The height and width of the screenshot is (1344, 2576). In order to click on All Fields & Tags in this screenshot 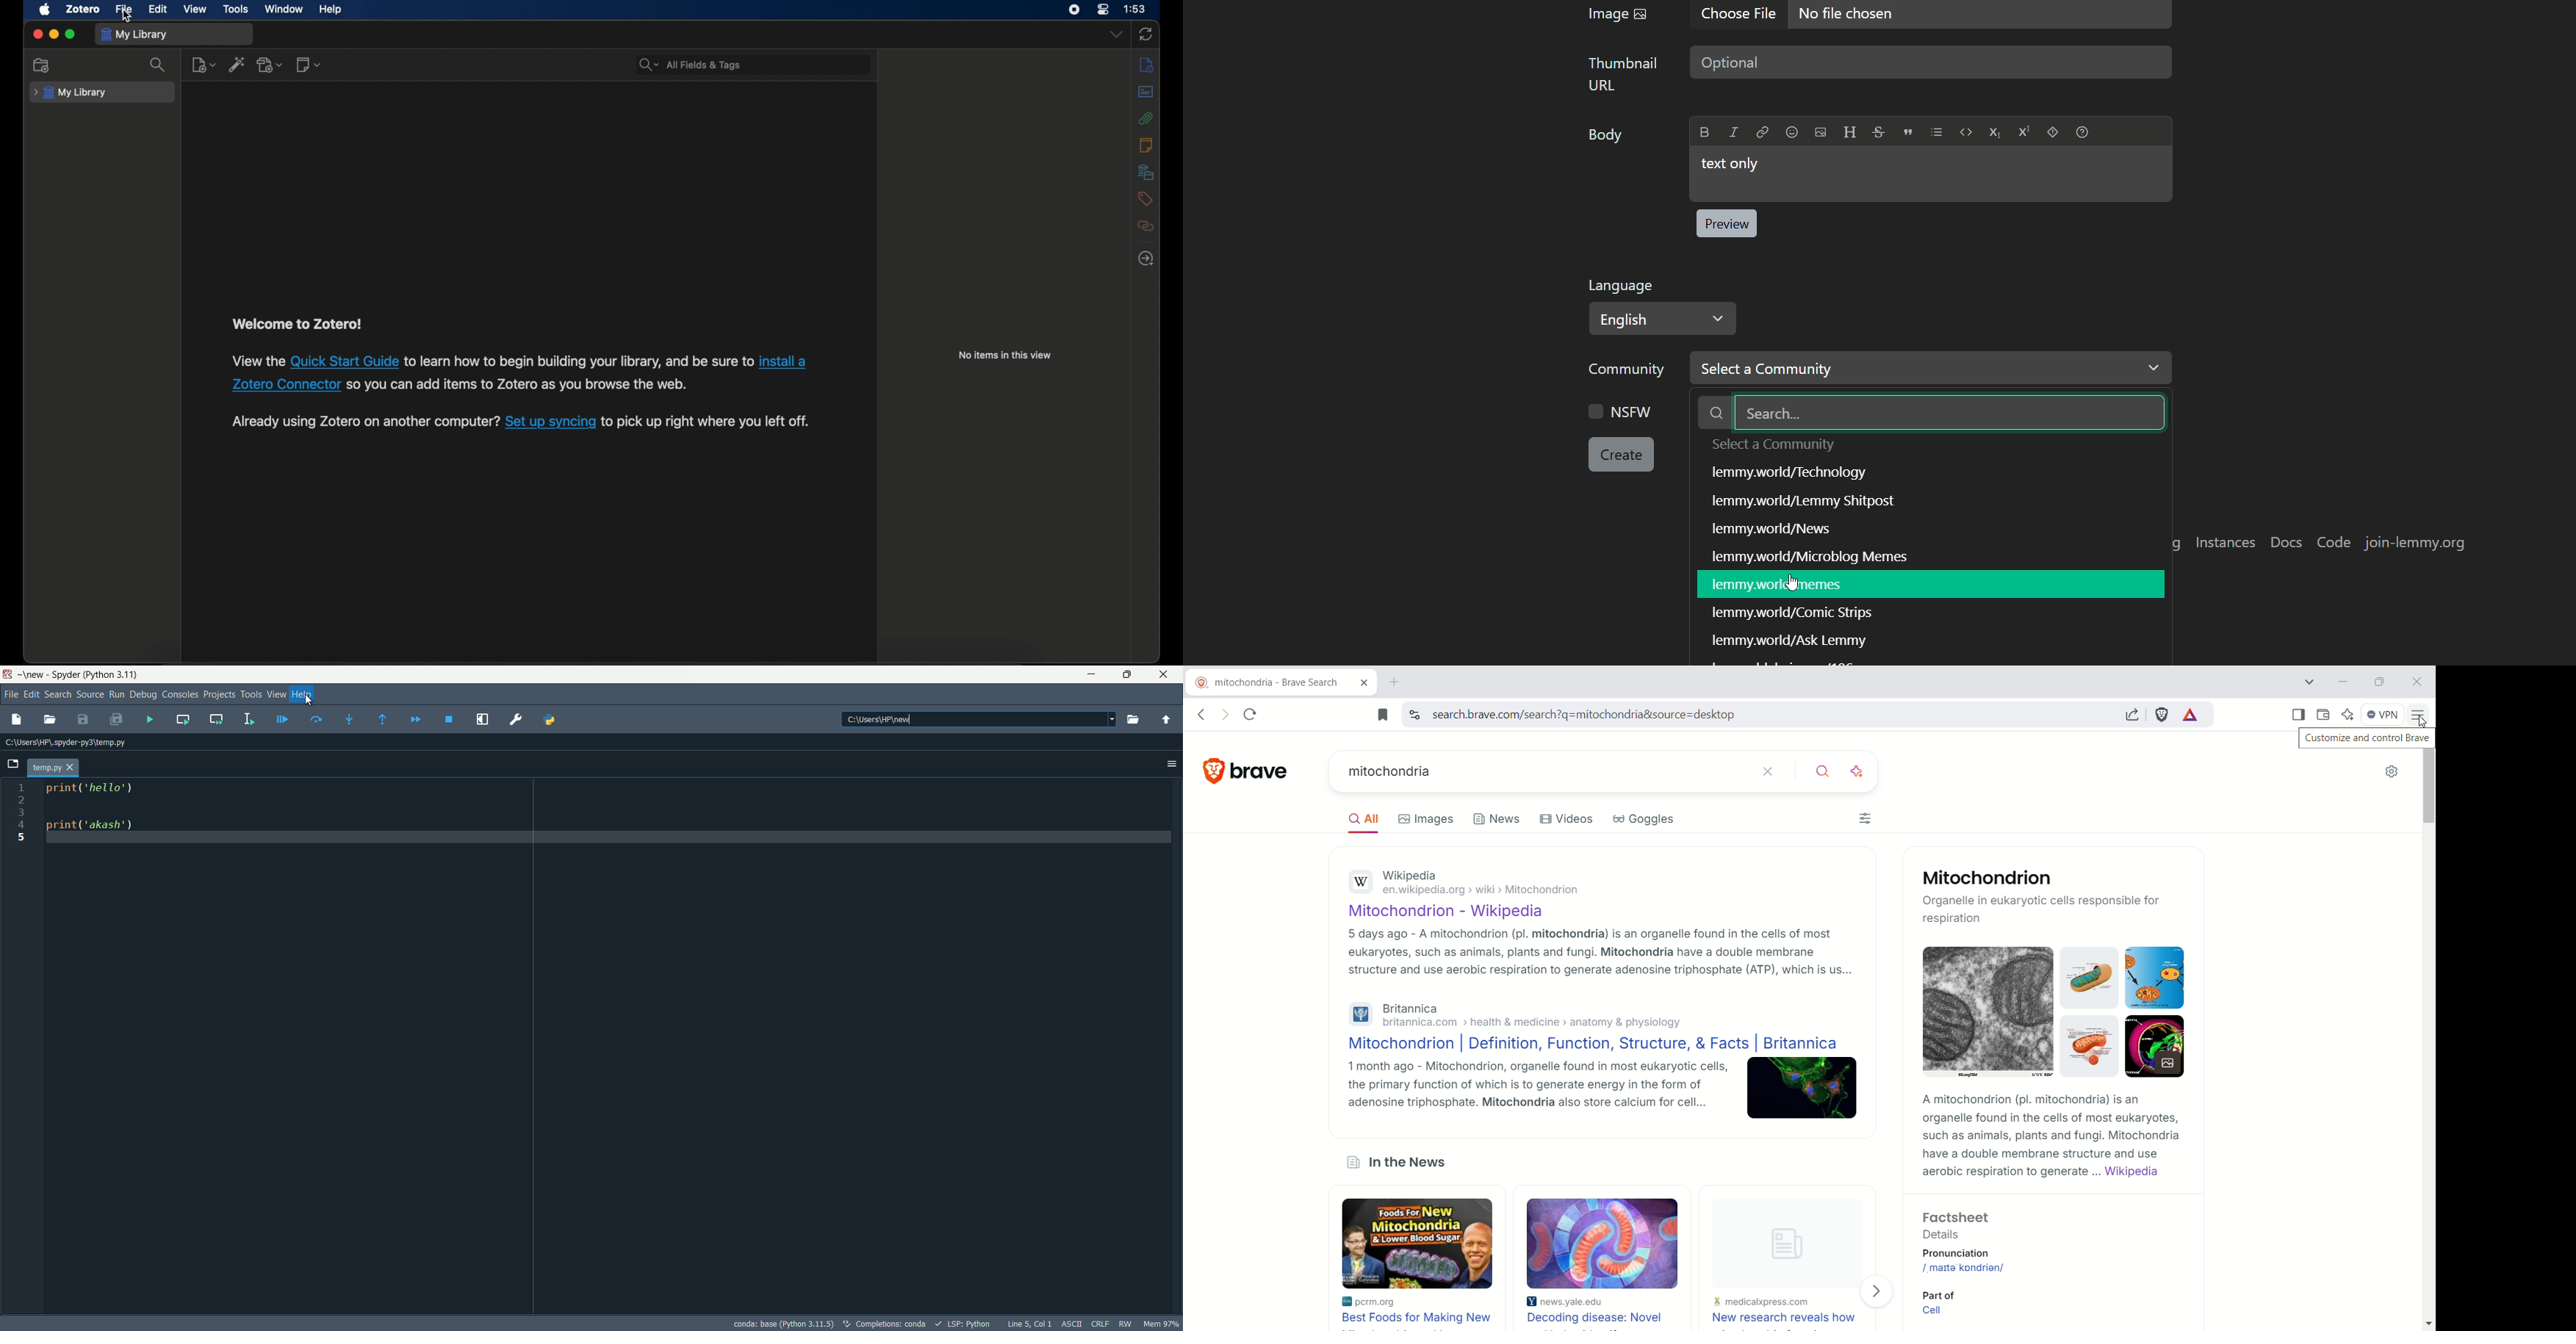, I will do `click(751, 63)`.